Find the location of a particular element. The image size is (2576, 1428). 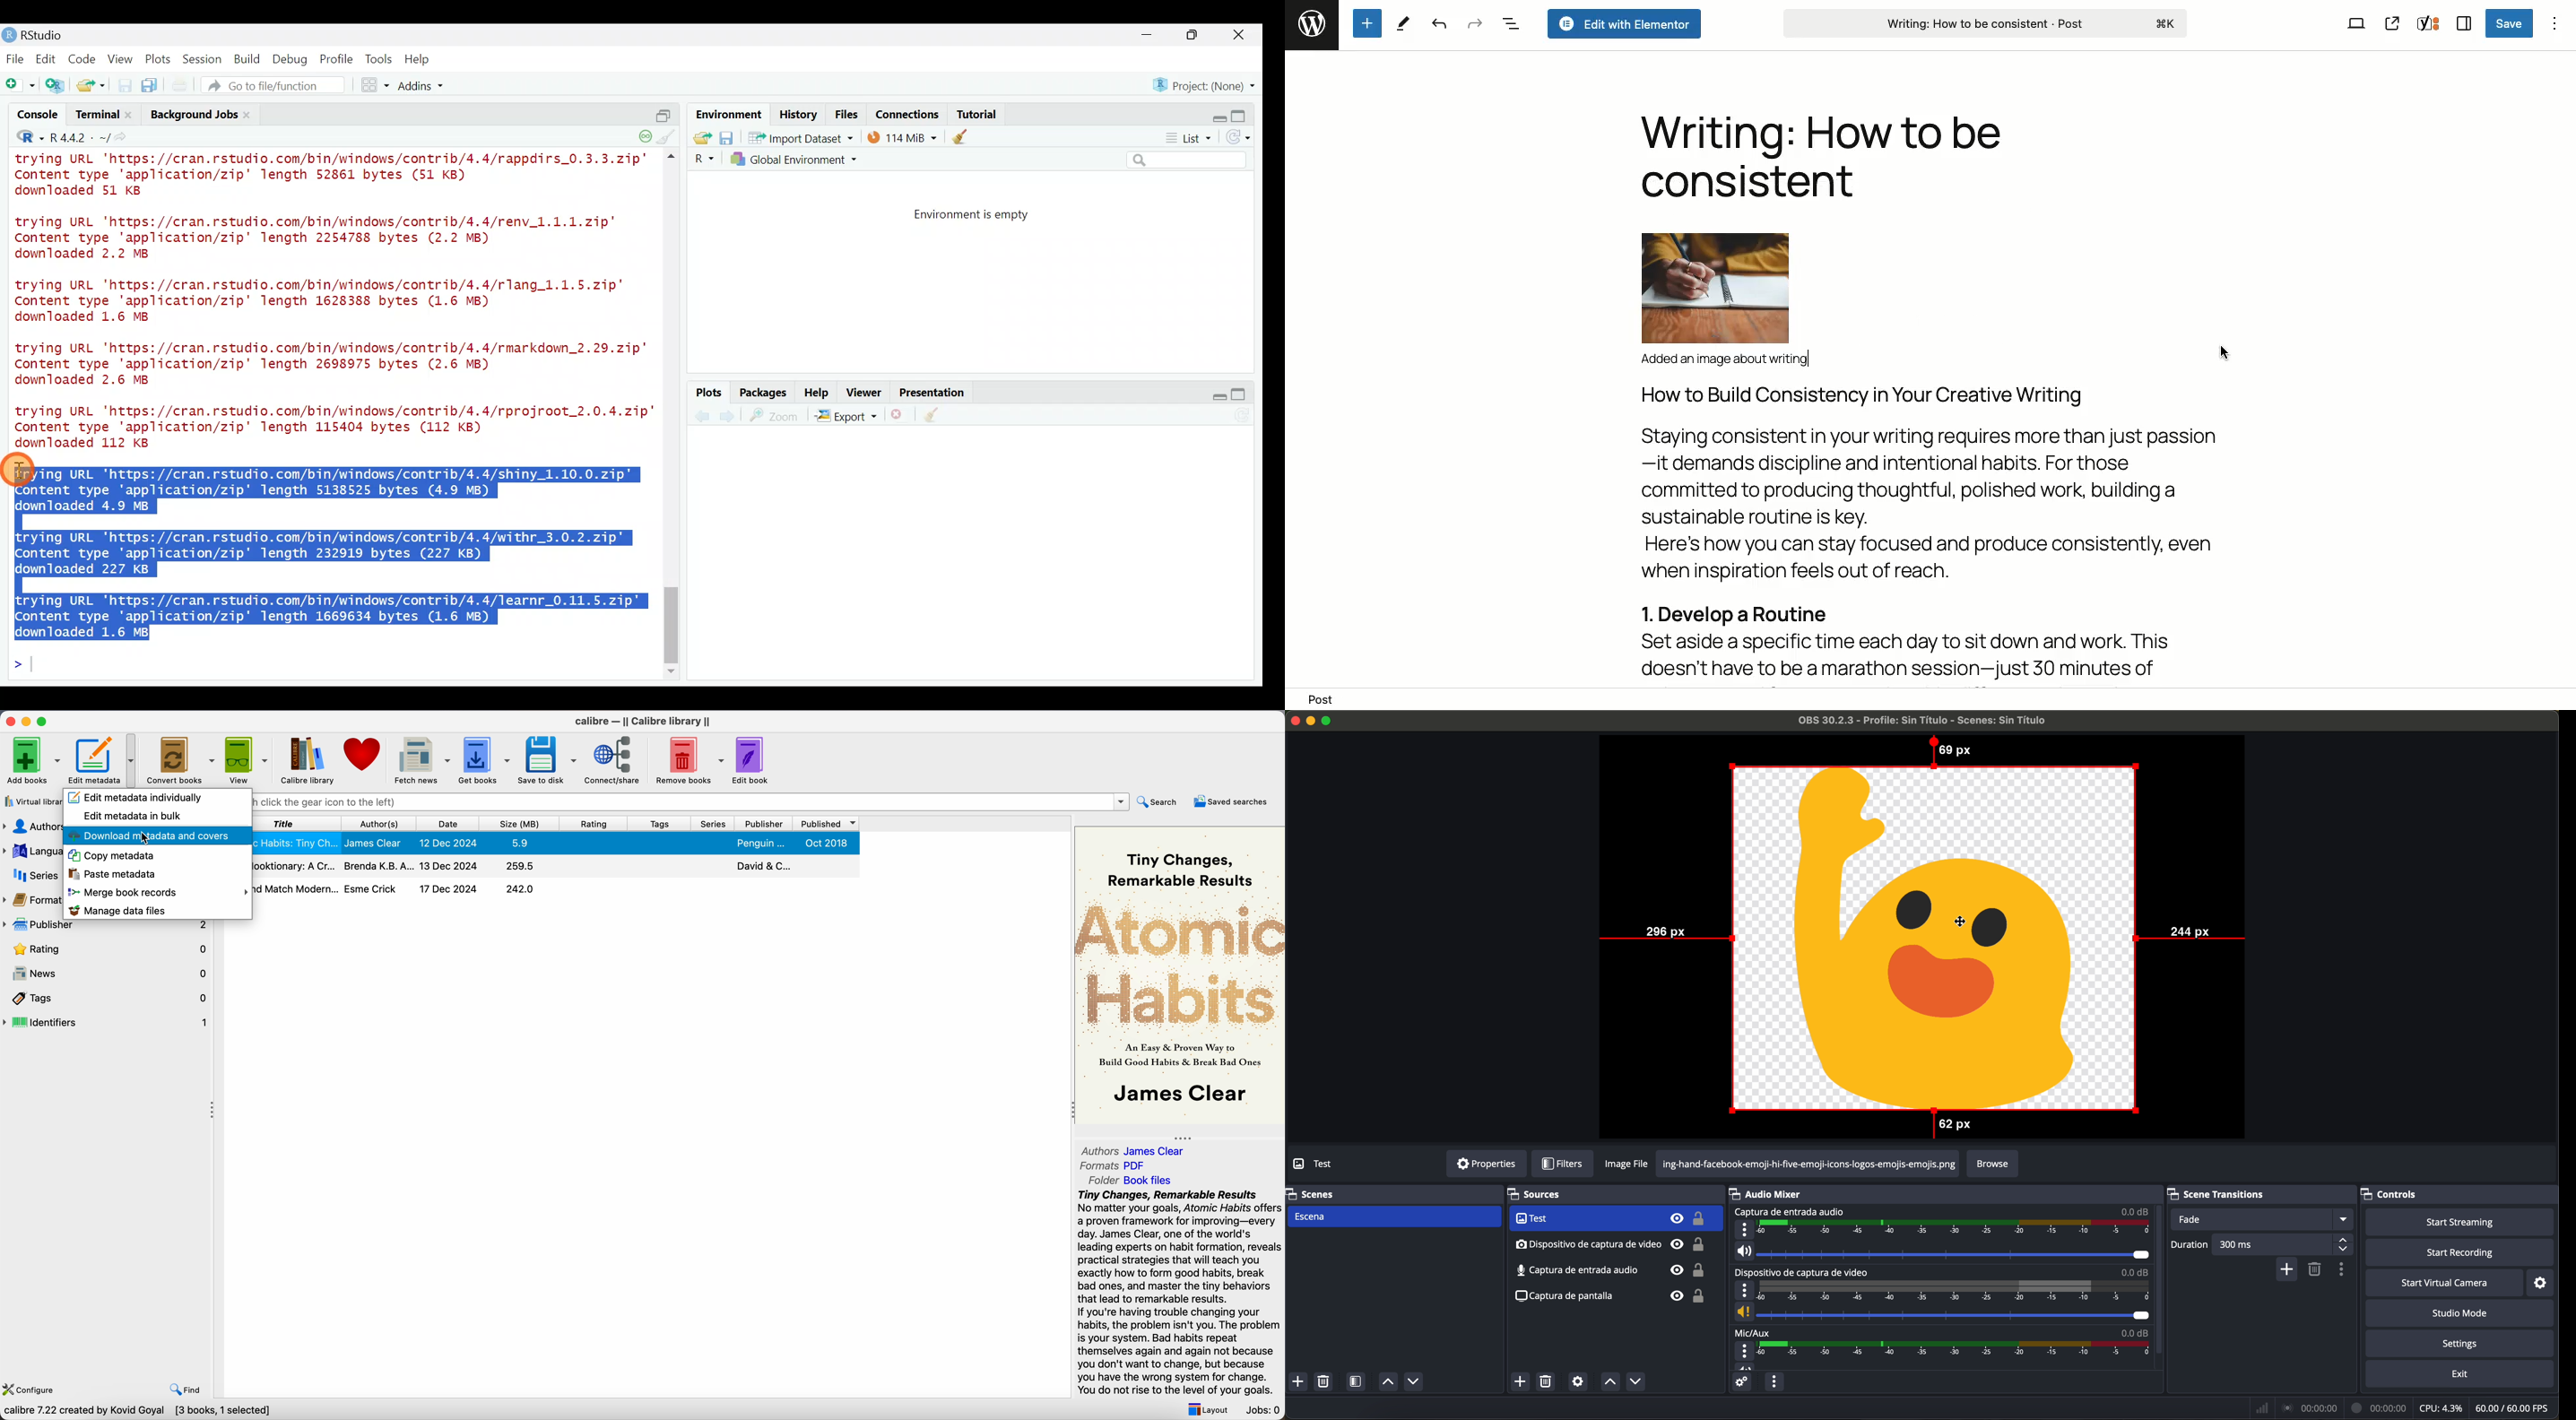

published is located at coordinates (824, 824).